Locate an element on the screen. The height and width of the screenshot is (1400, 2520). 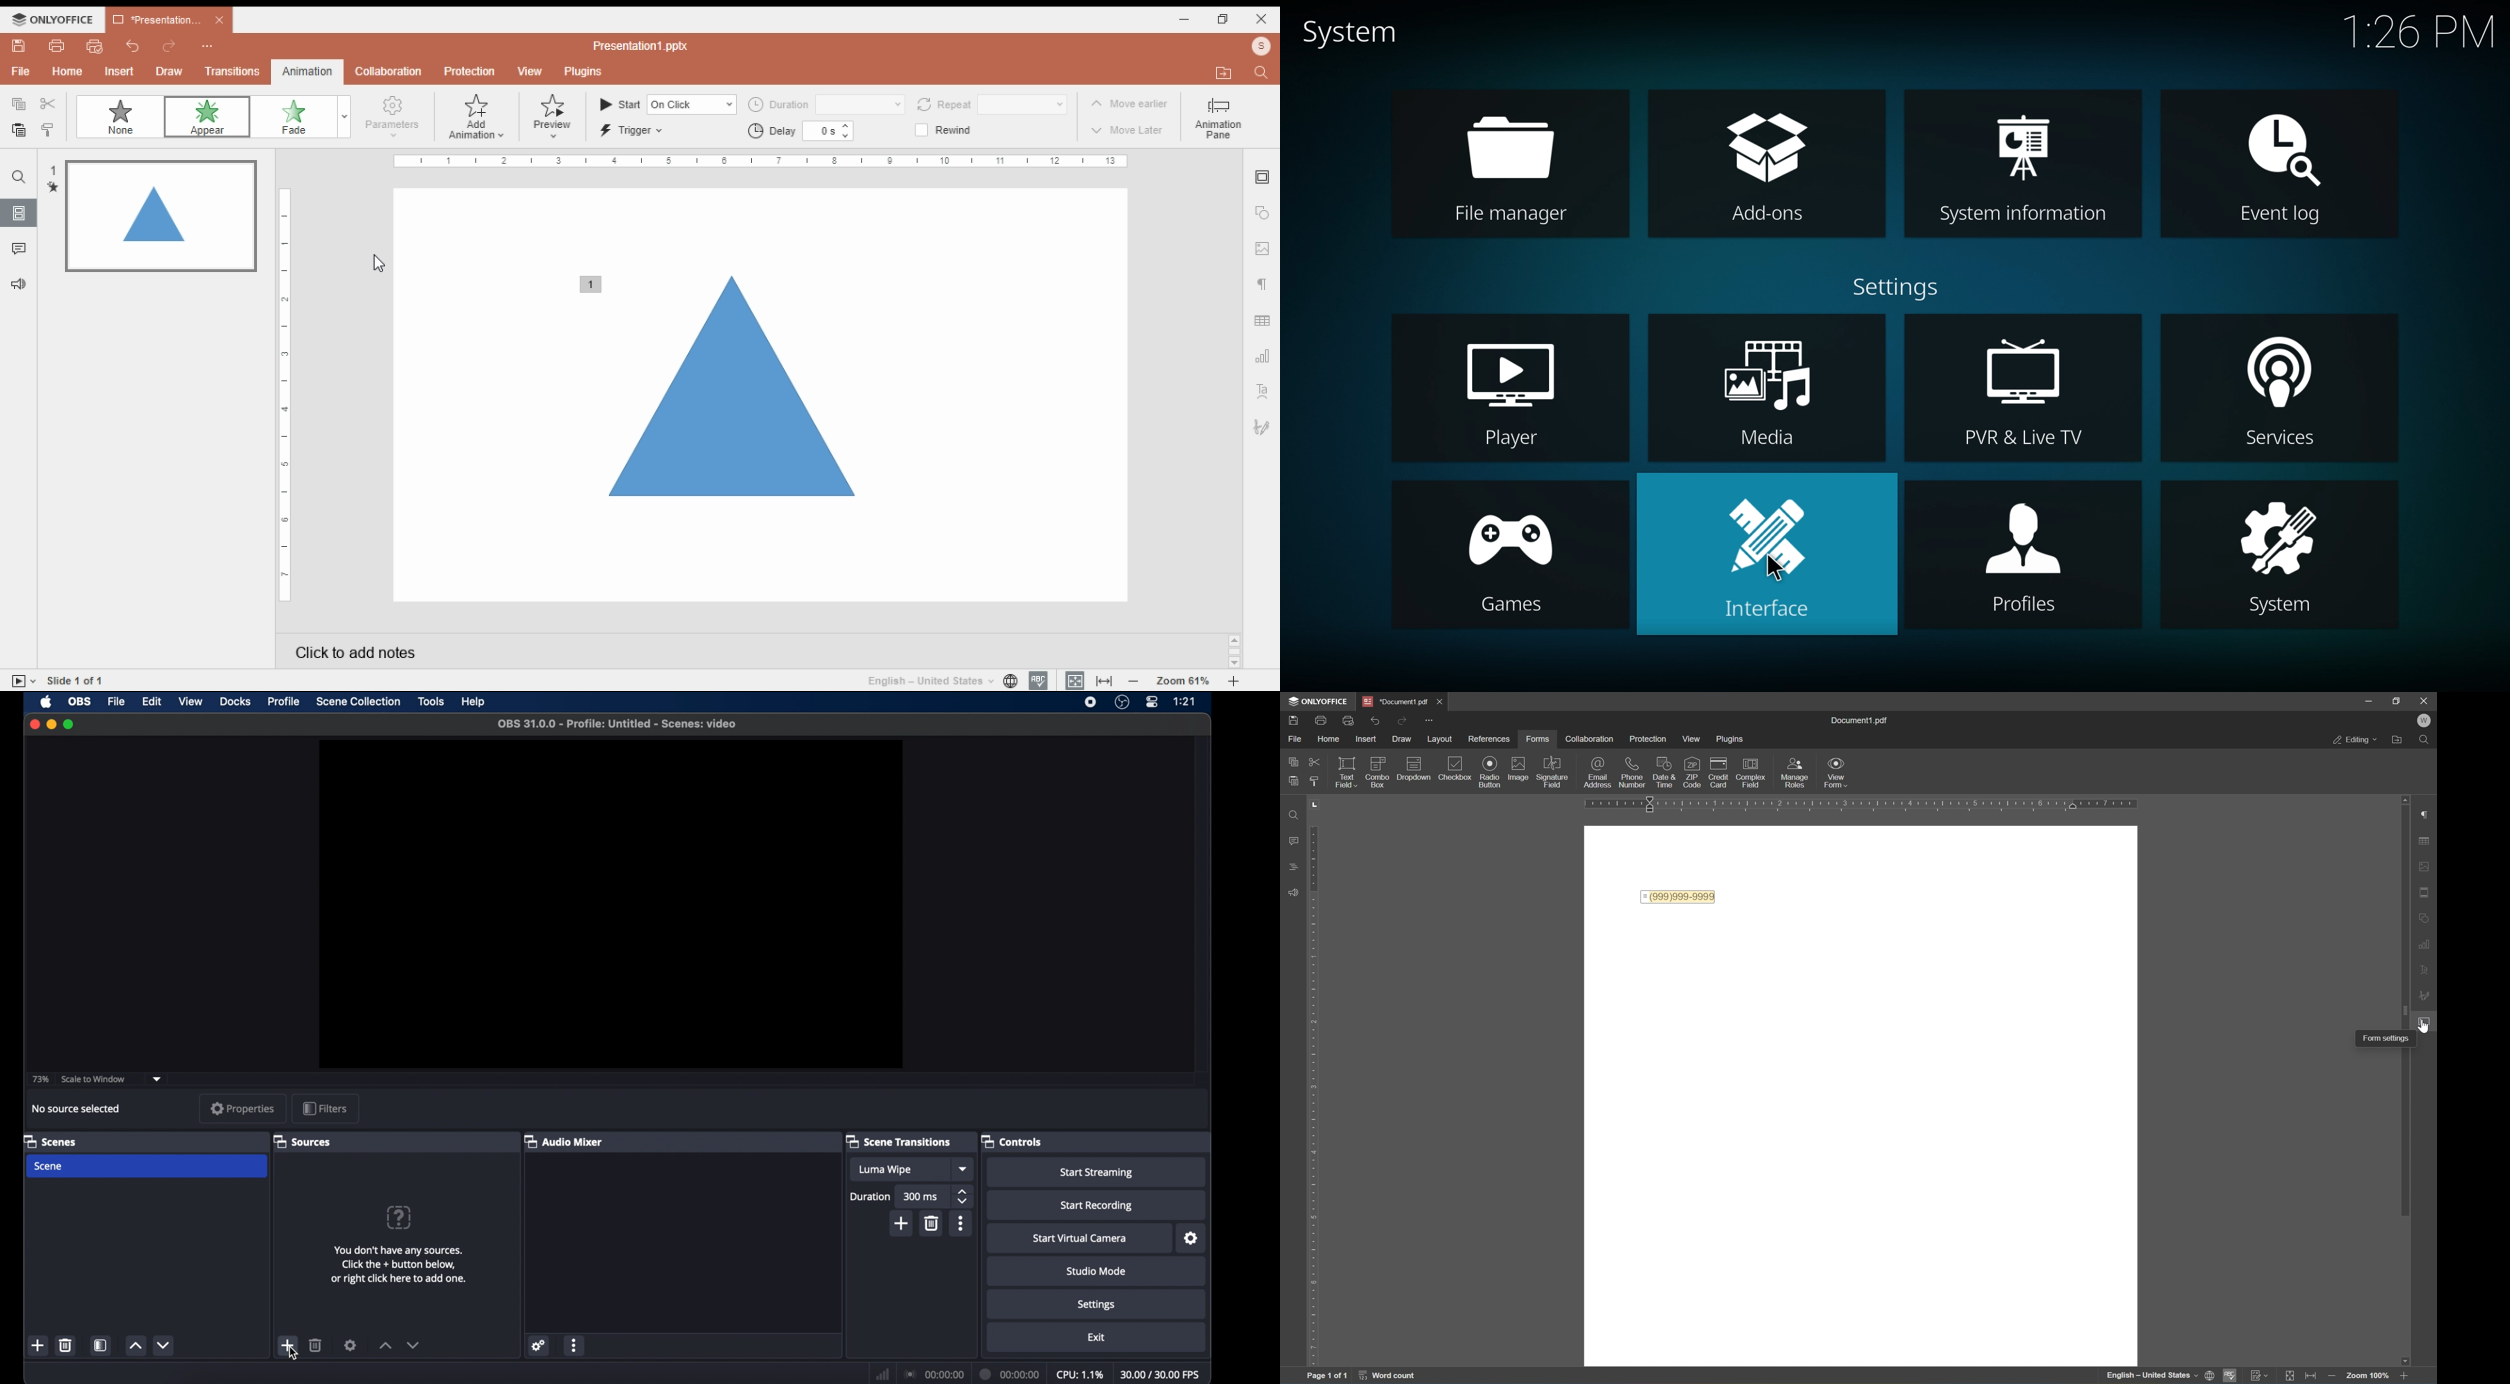
insert is located at coordinates (121, 70).